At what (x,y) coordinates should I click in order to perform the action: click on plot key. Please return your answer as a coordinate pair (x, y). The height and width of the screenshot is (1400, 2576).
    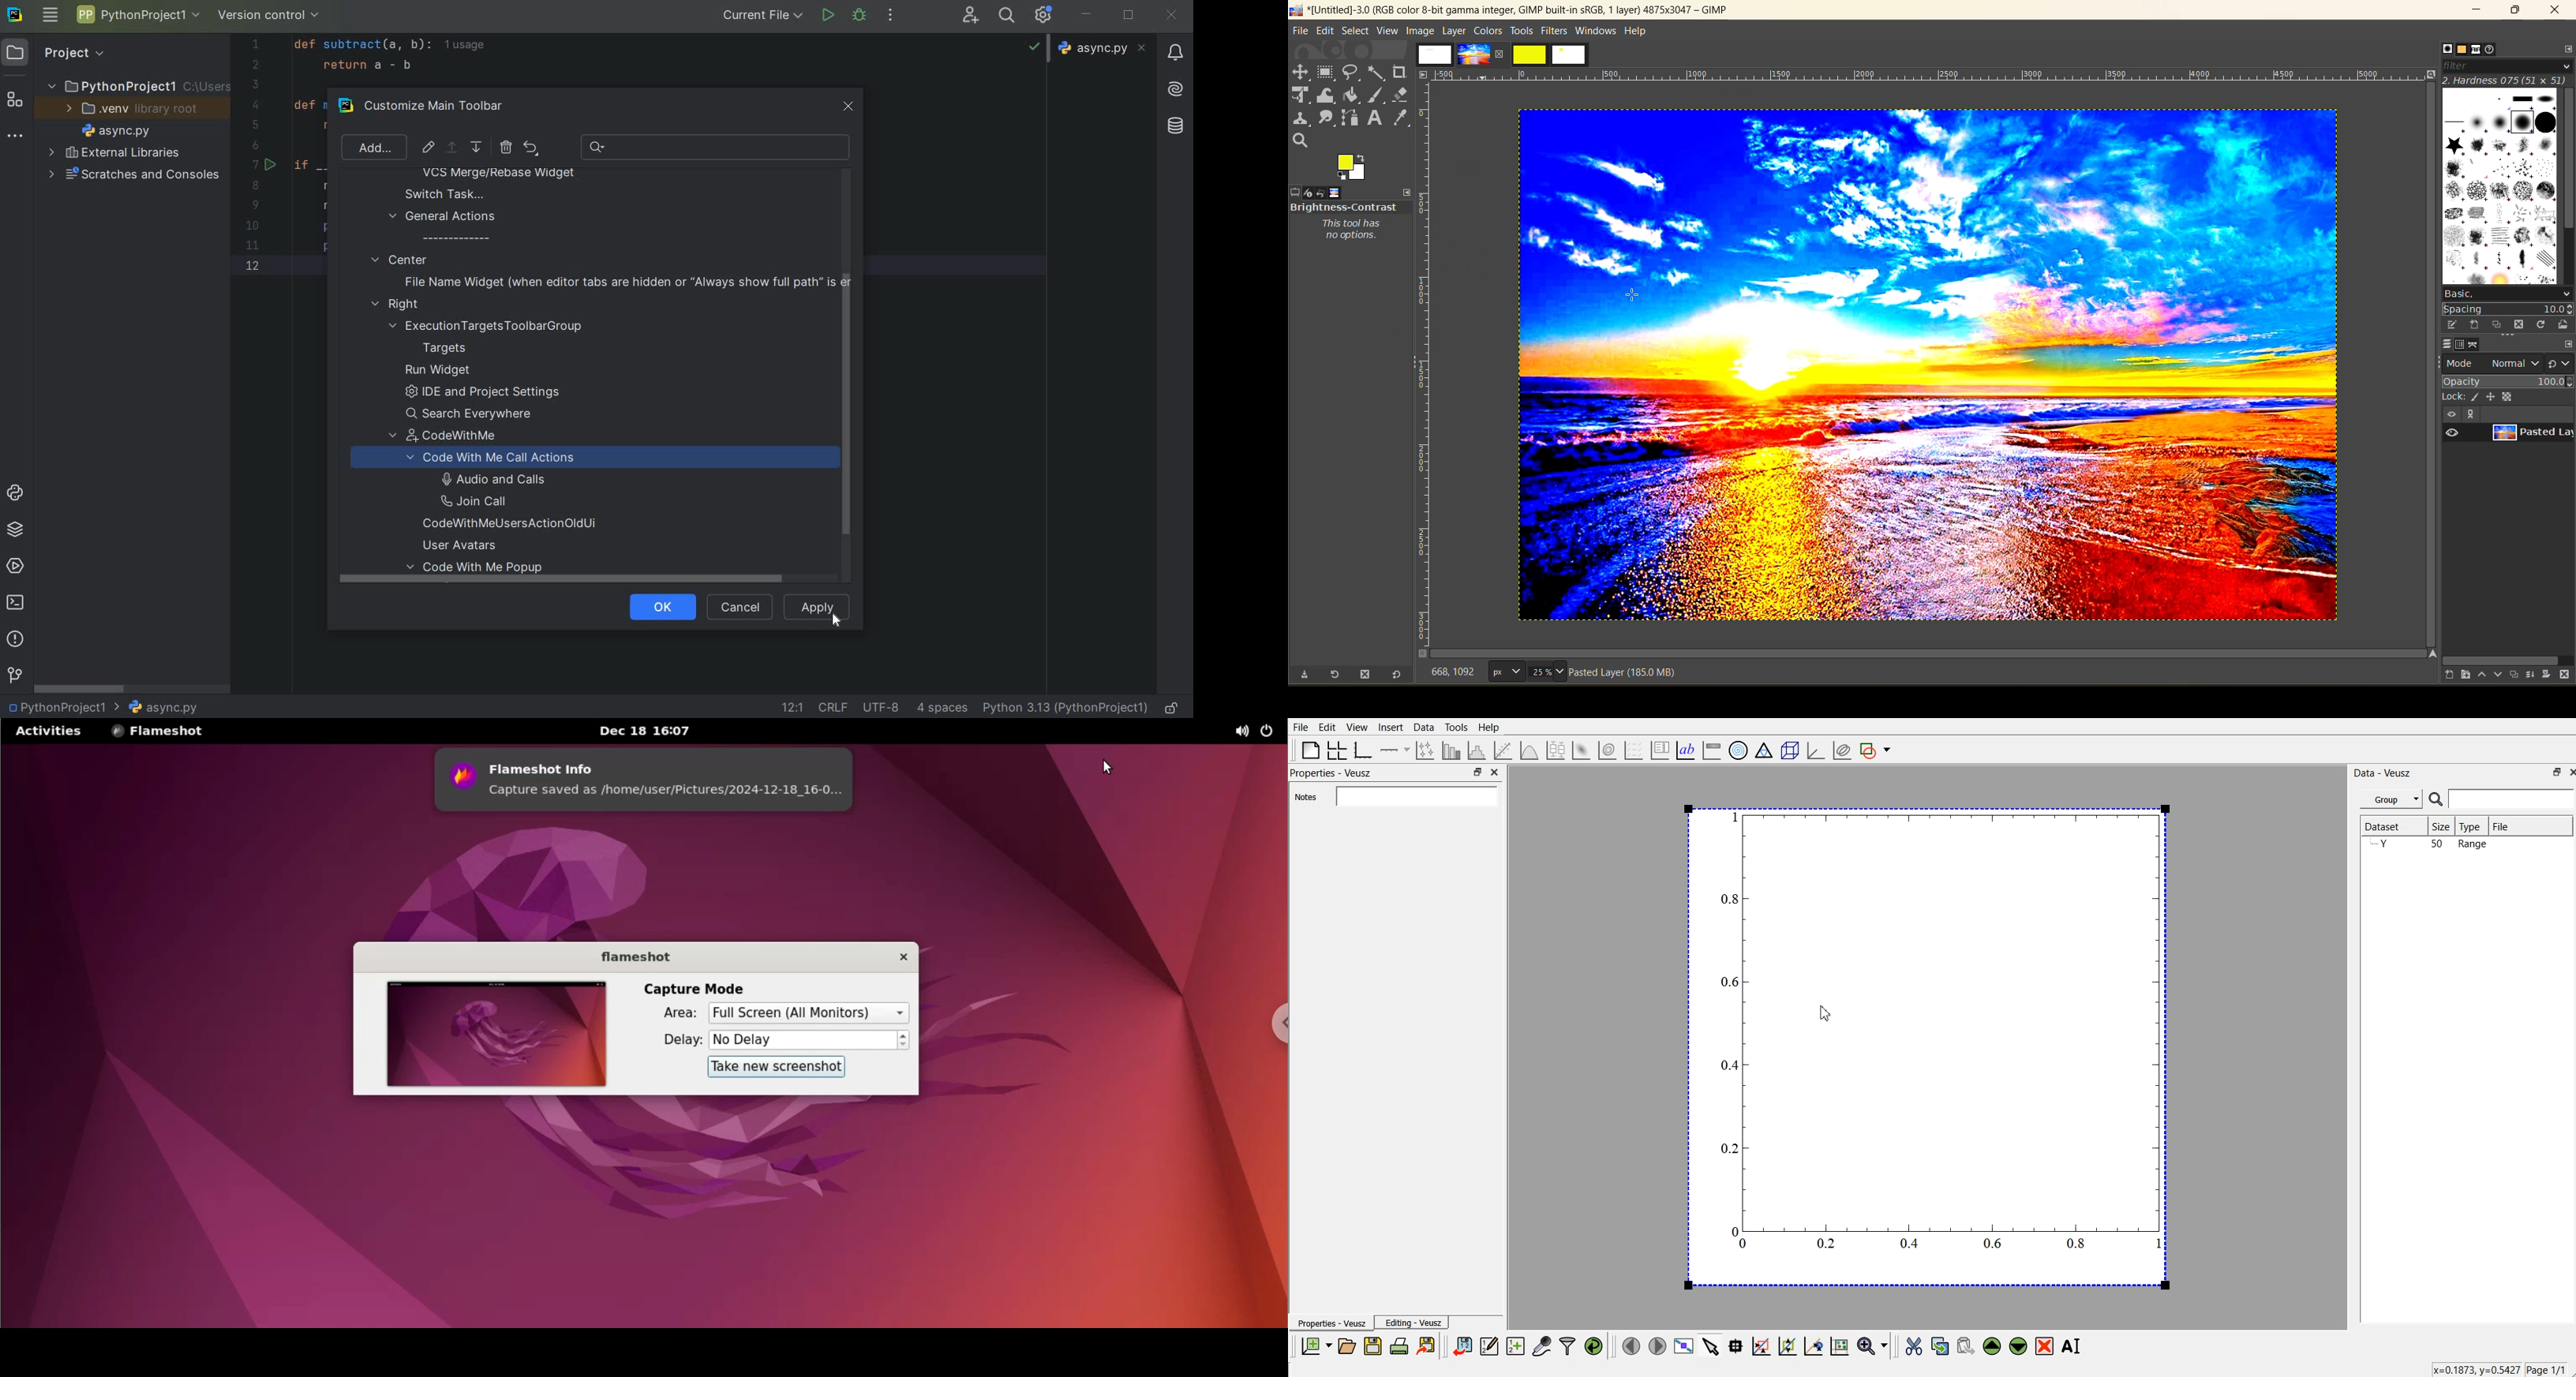
    Looking at the image, I should click on (1659, 749).